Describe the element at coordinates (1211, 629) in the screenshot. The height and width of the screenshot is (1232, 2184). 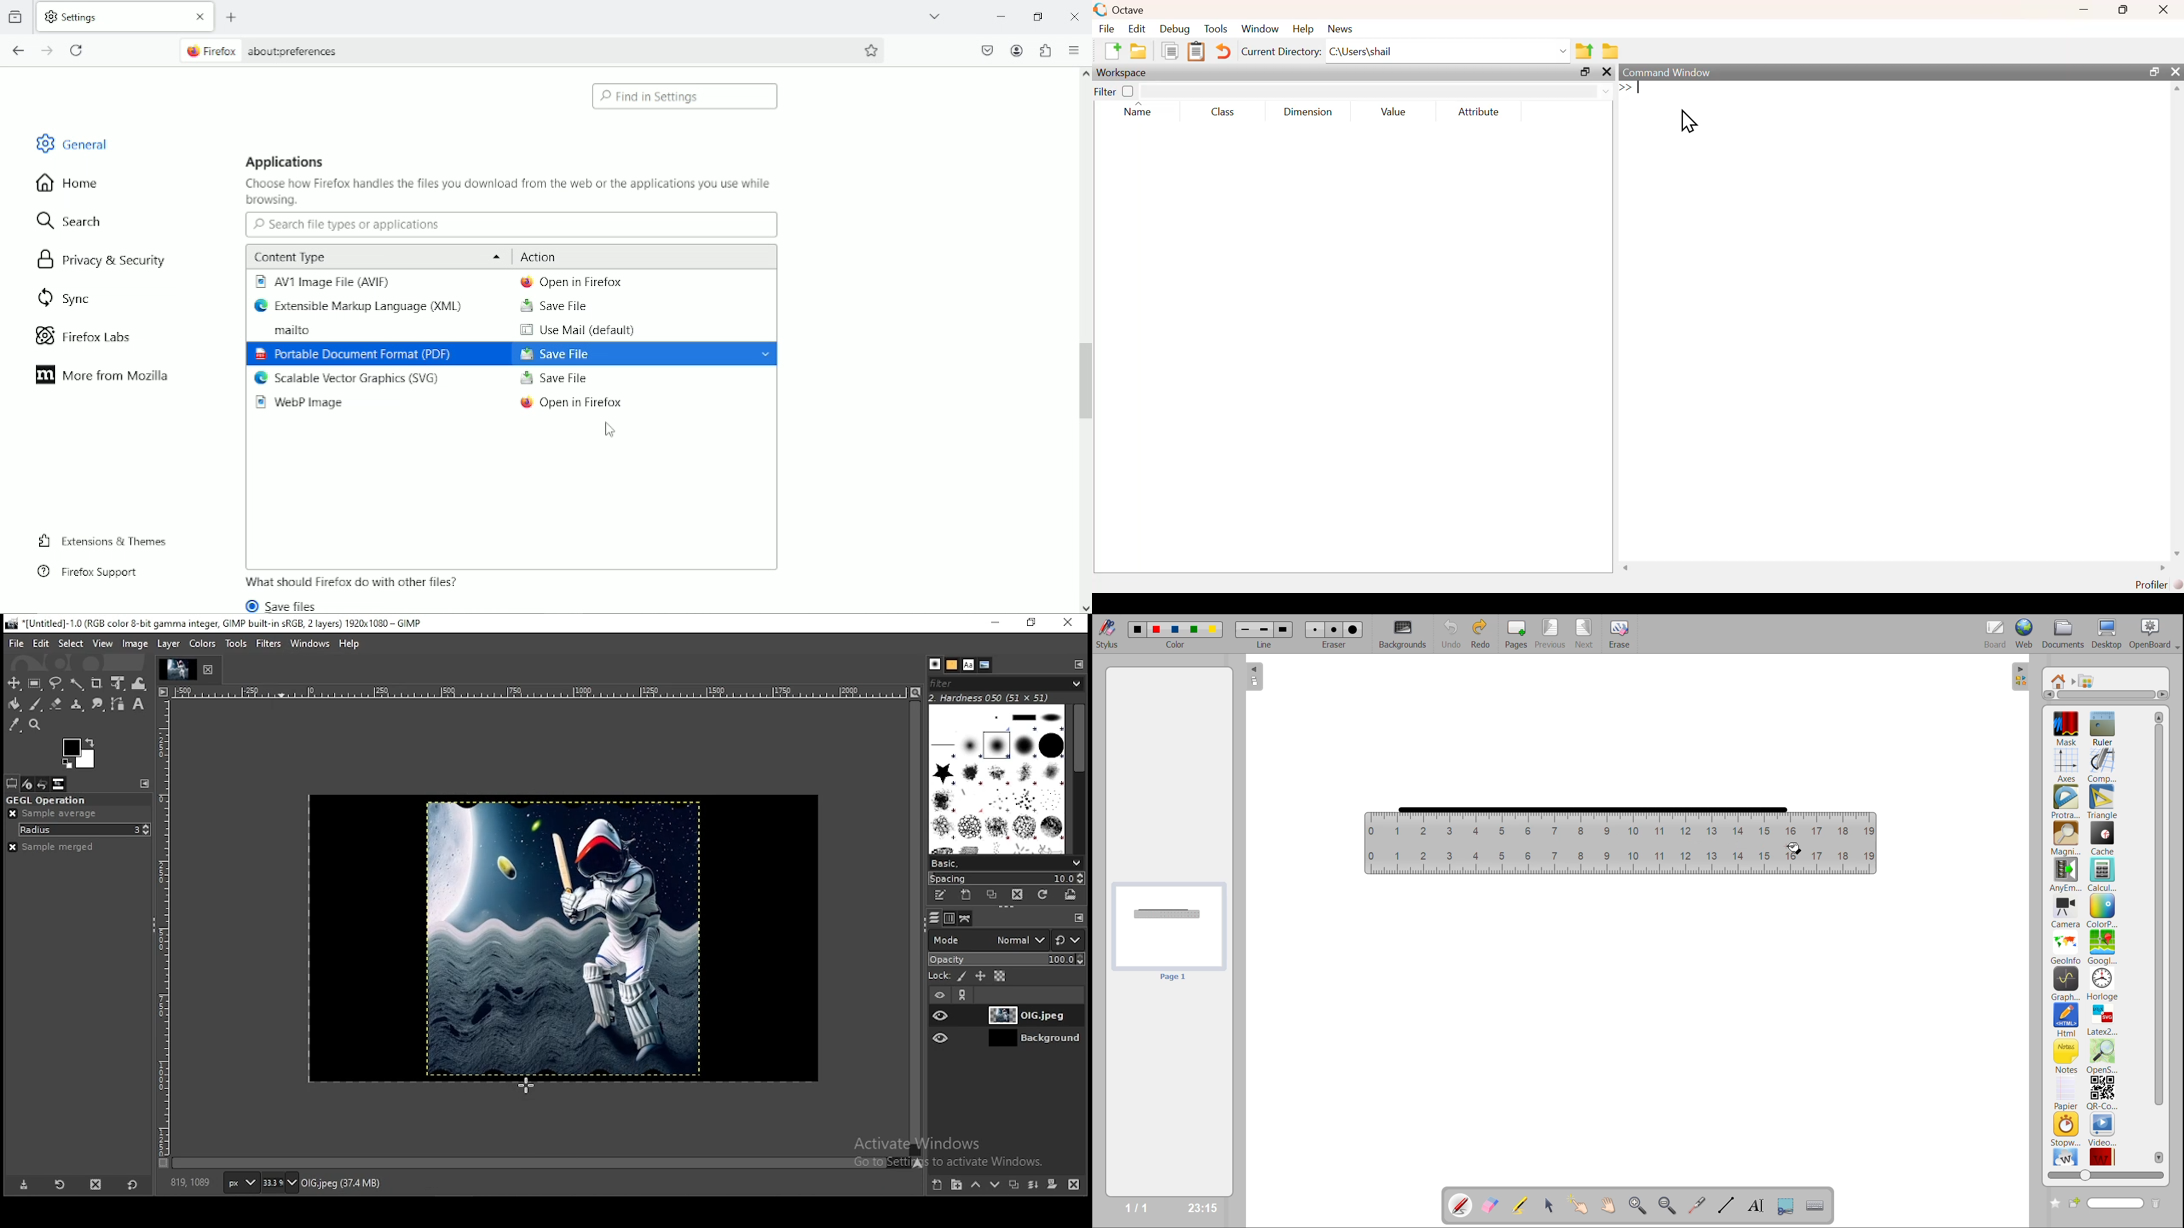
I see `color 5` at that location.